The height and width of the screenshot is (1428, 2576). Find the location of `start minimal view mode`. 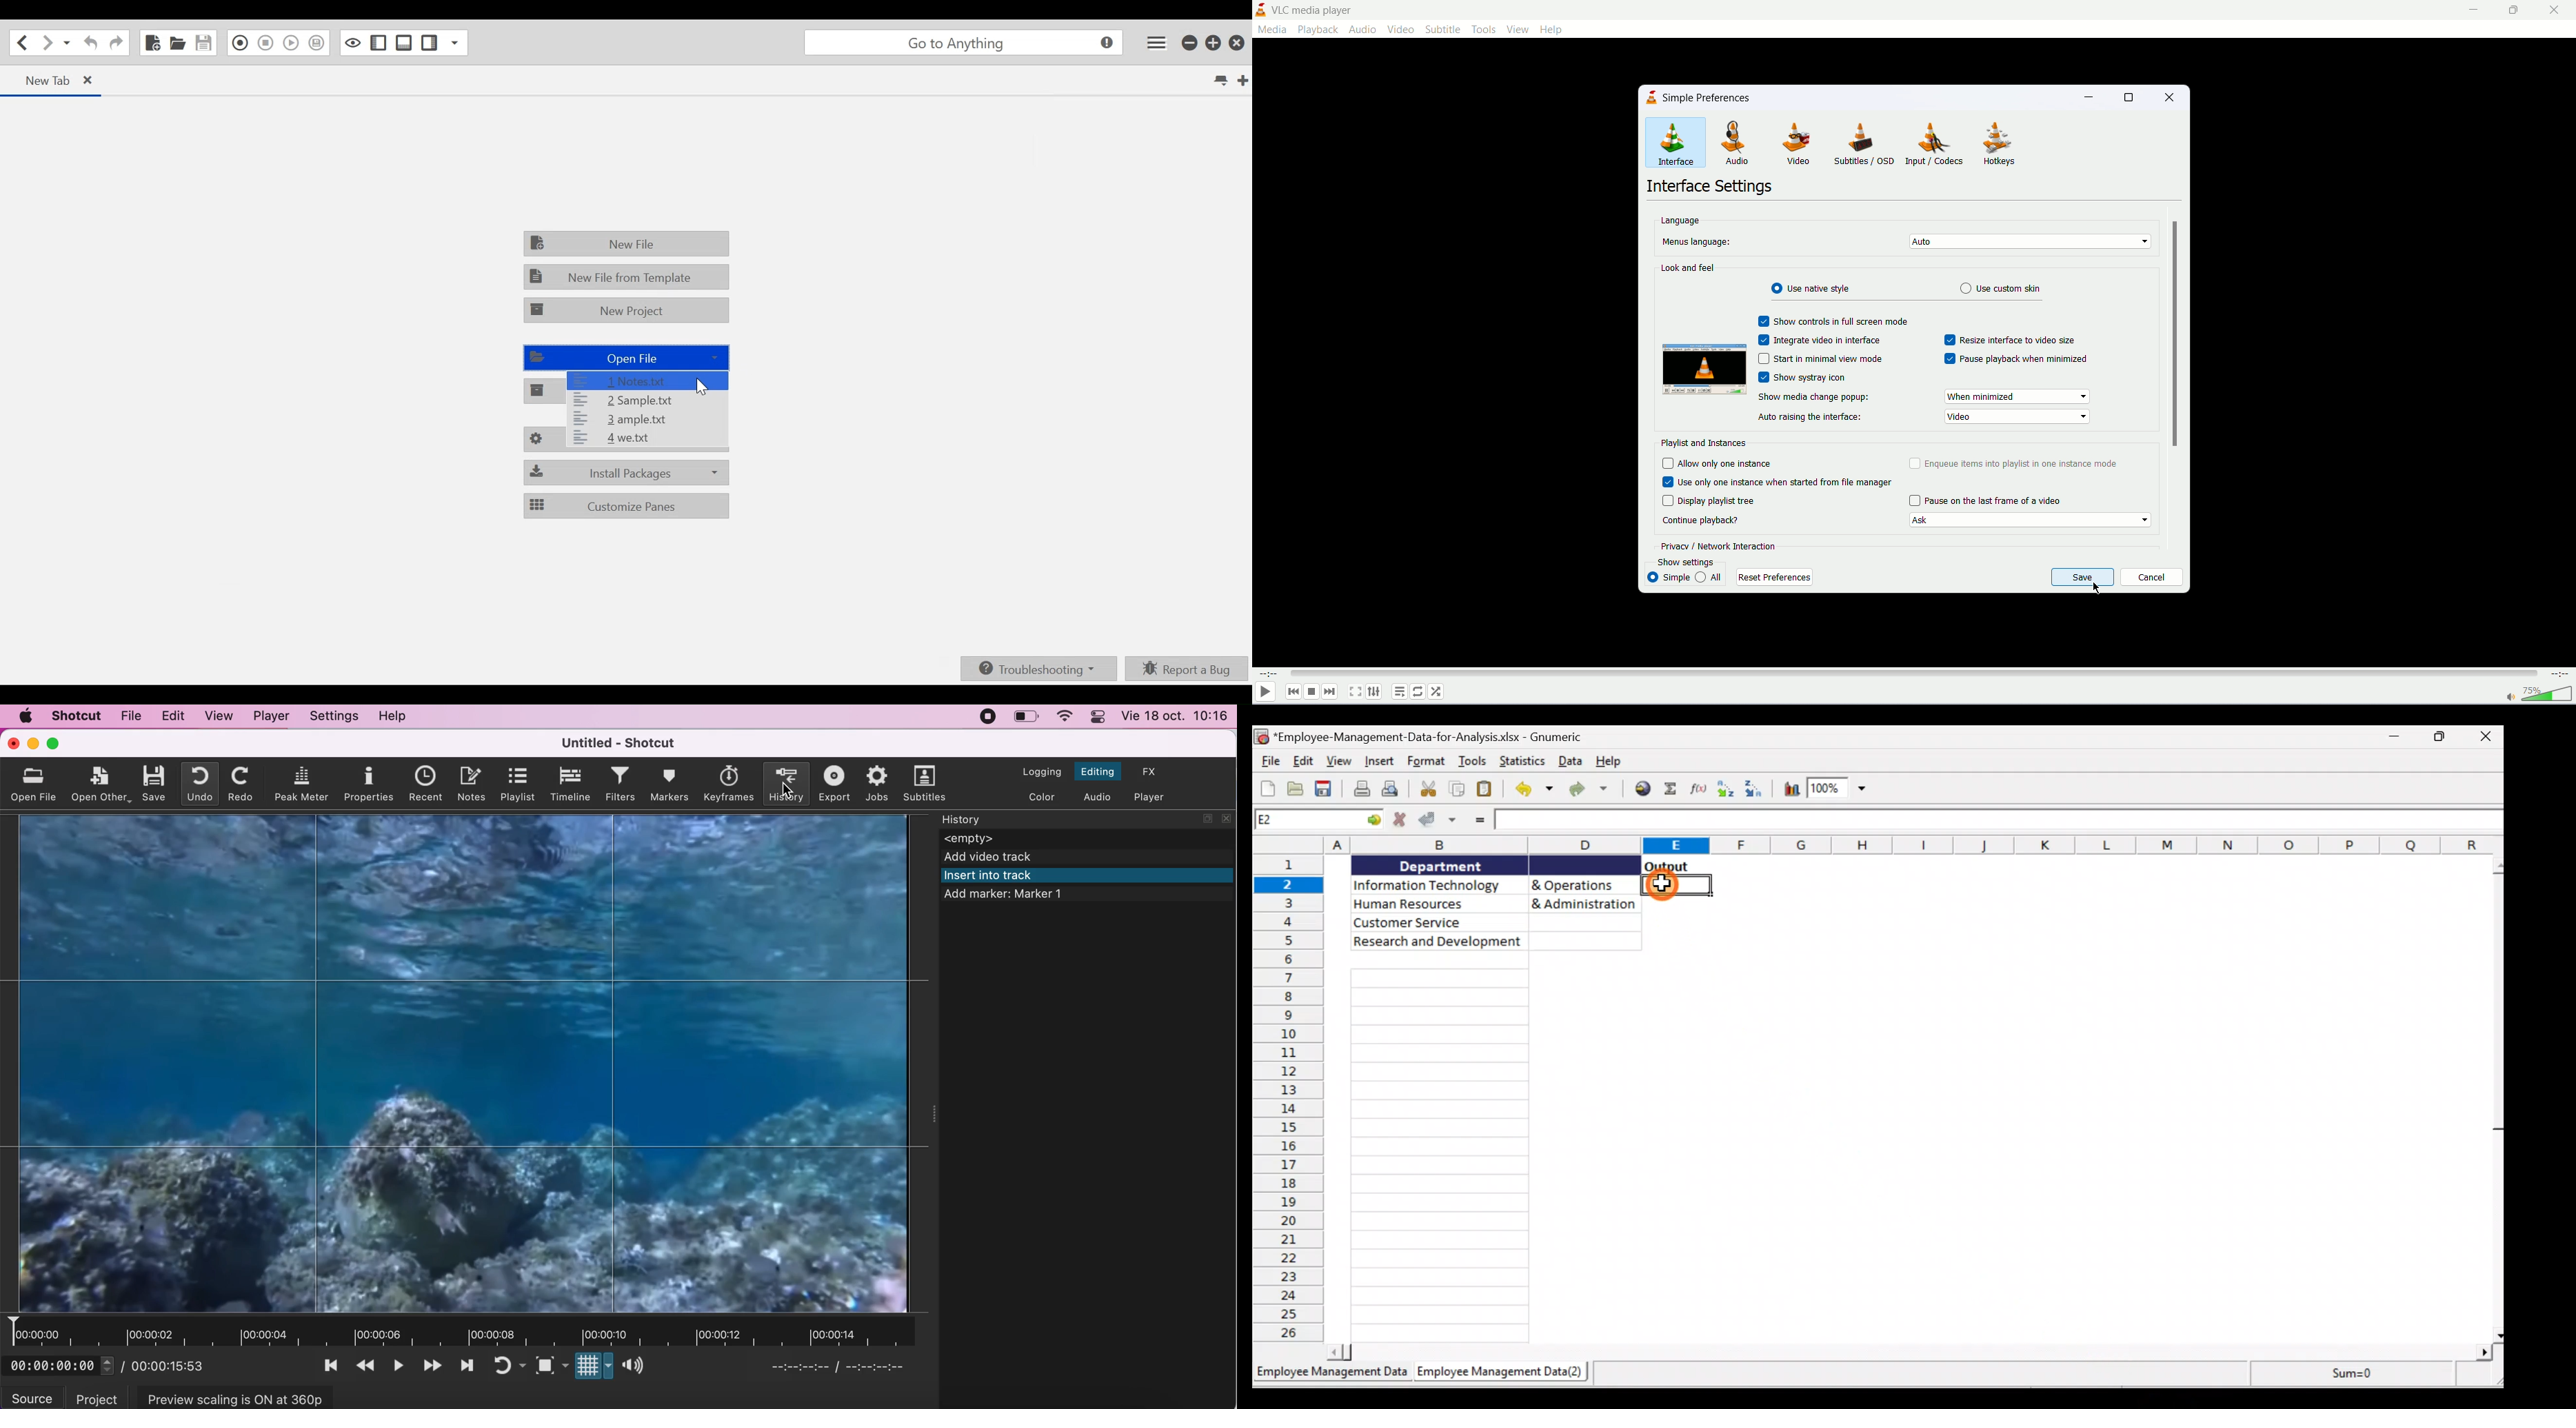

start minimal view mode is located at coordinates (1829, 359).